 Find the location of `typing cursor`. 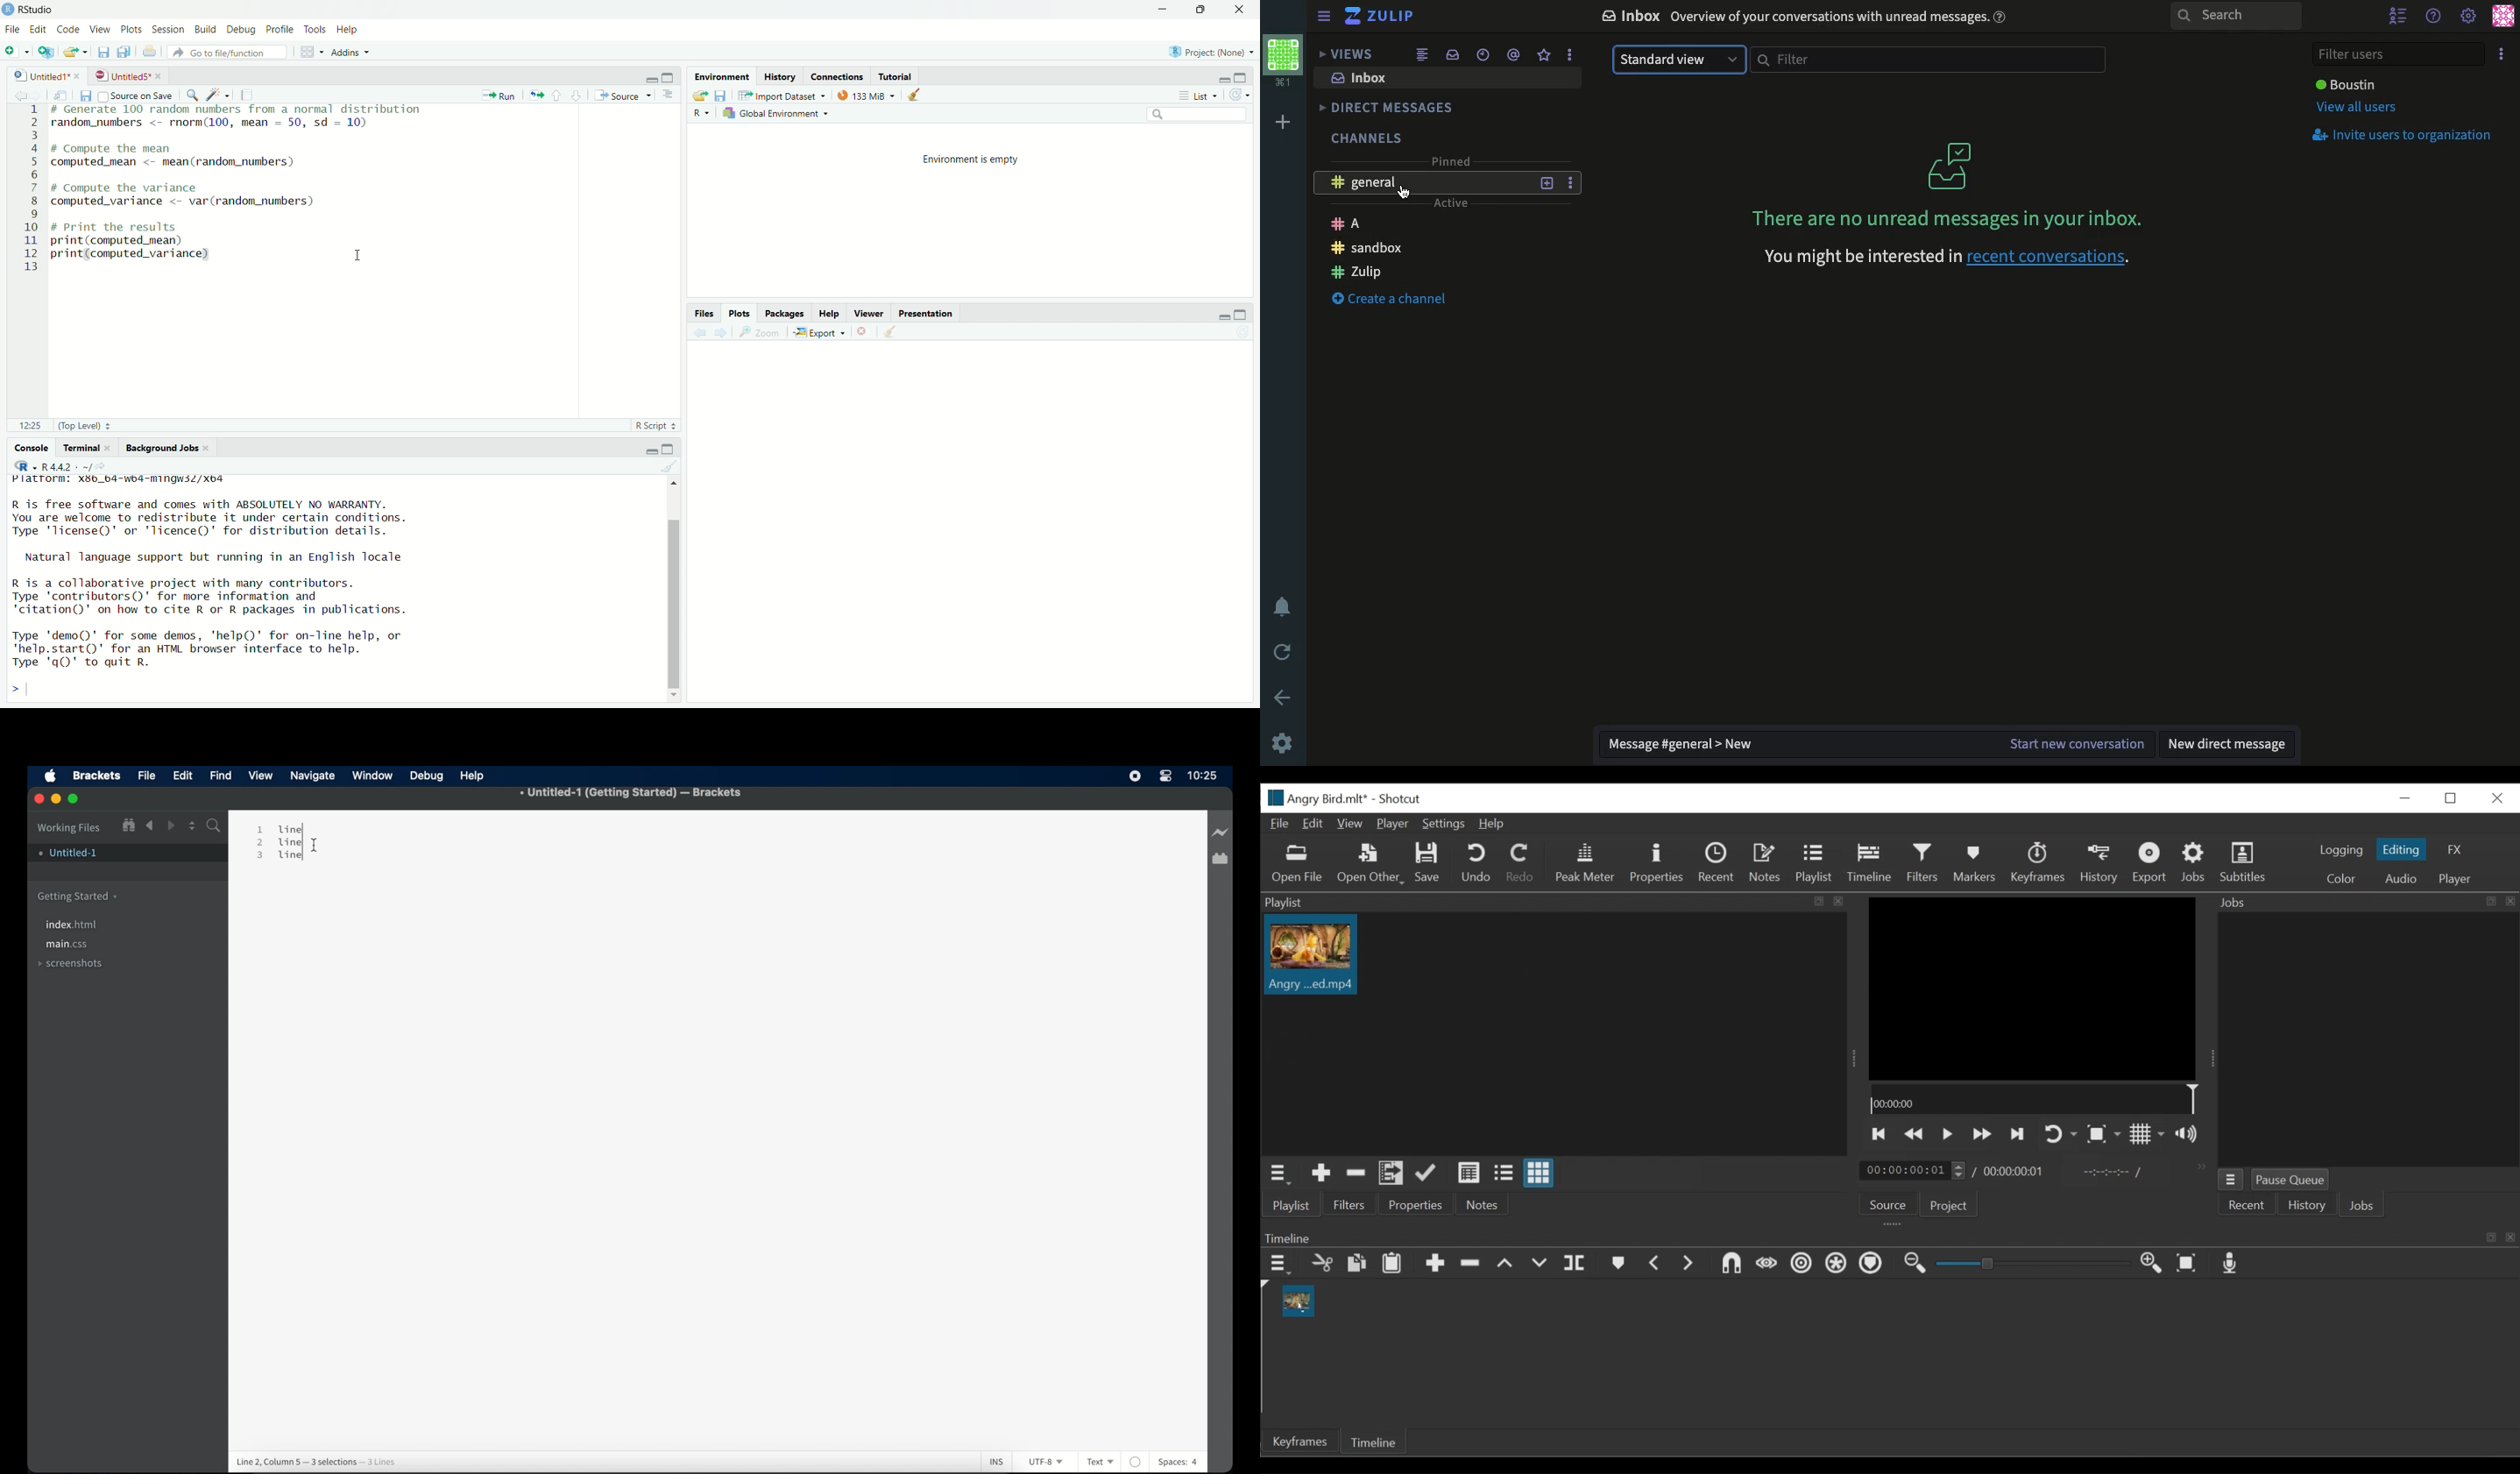

typing cursor is located at coordinates (33, 690).